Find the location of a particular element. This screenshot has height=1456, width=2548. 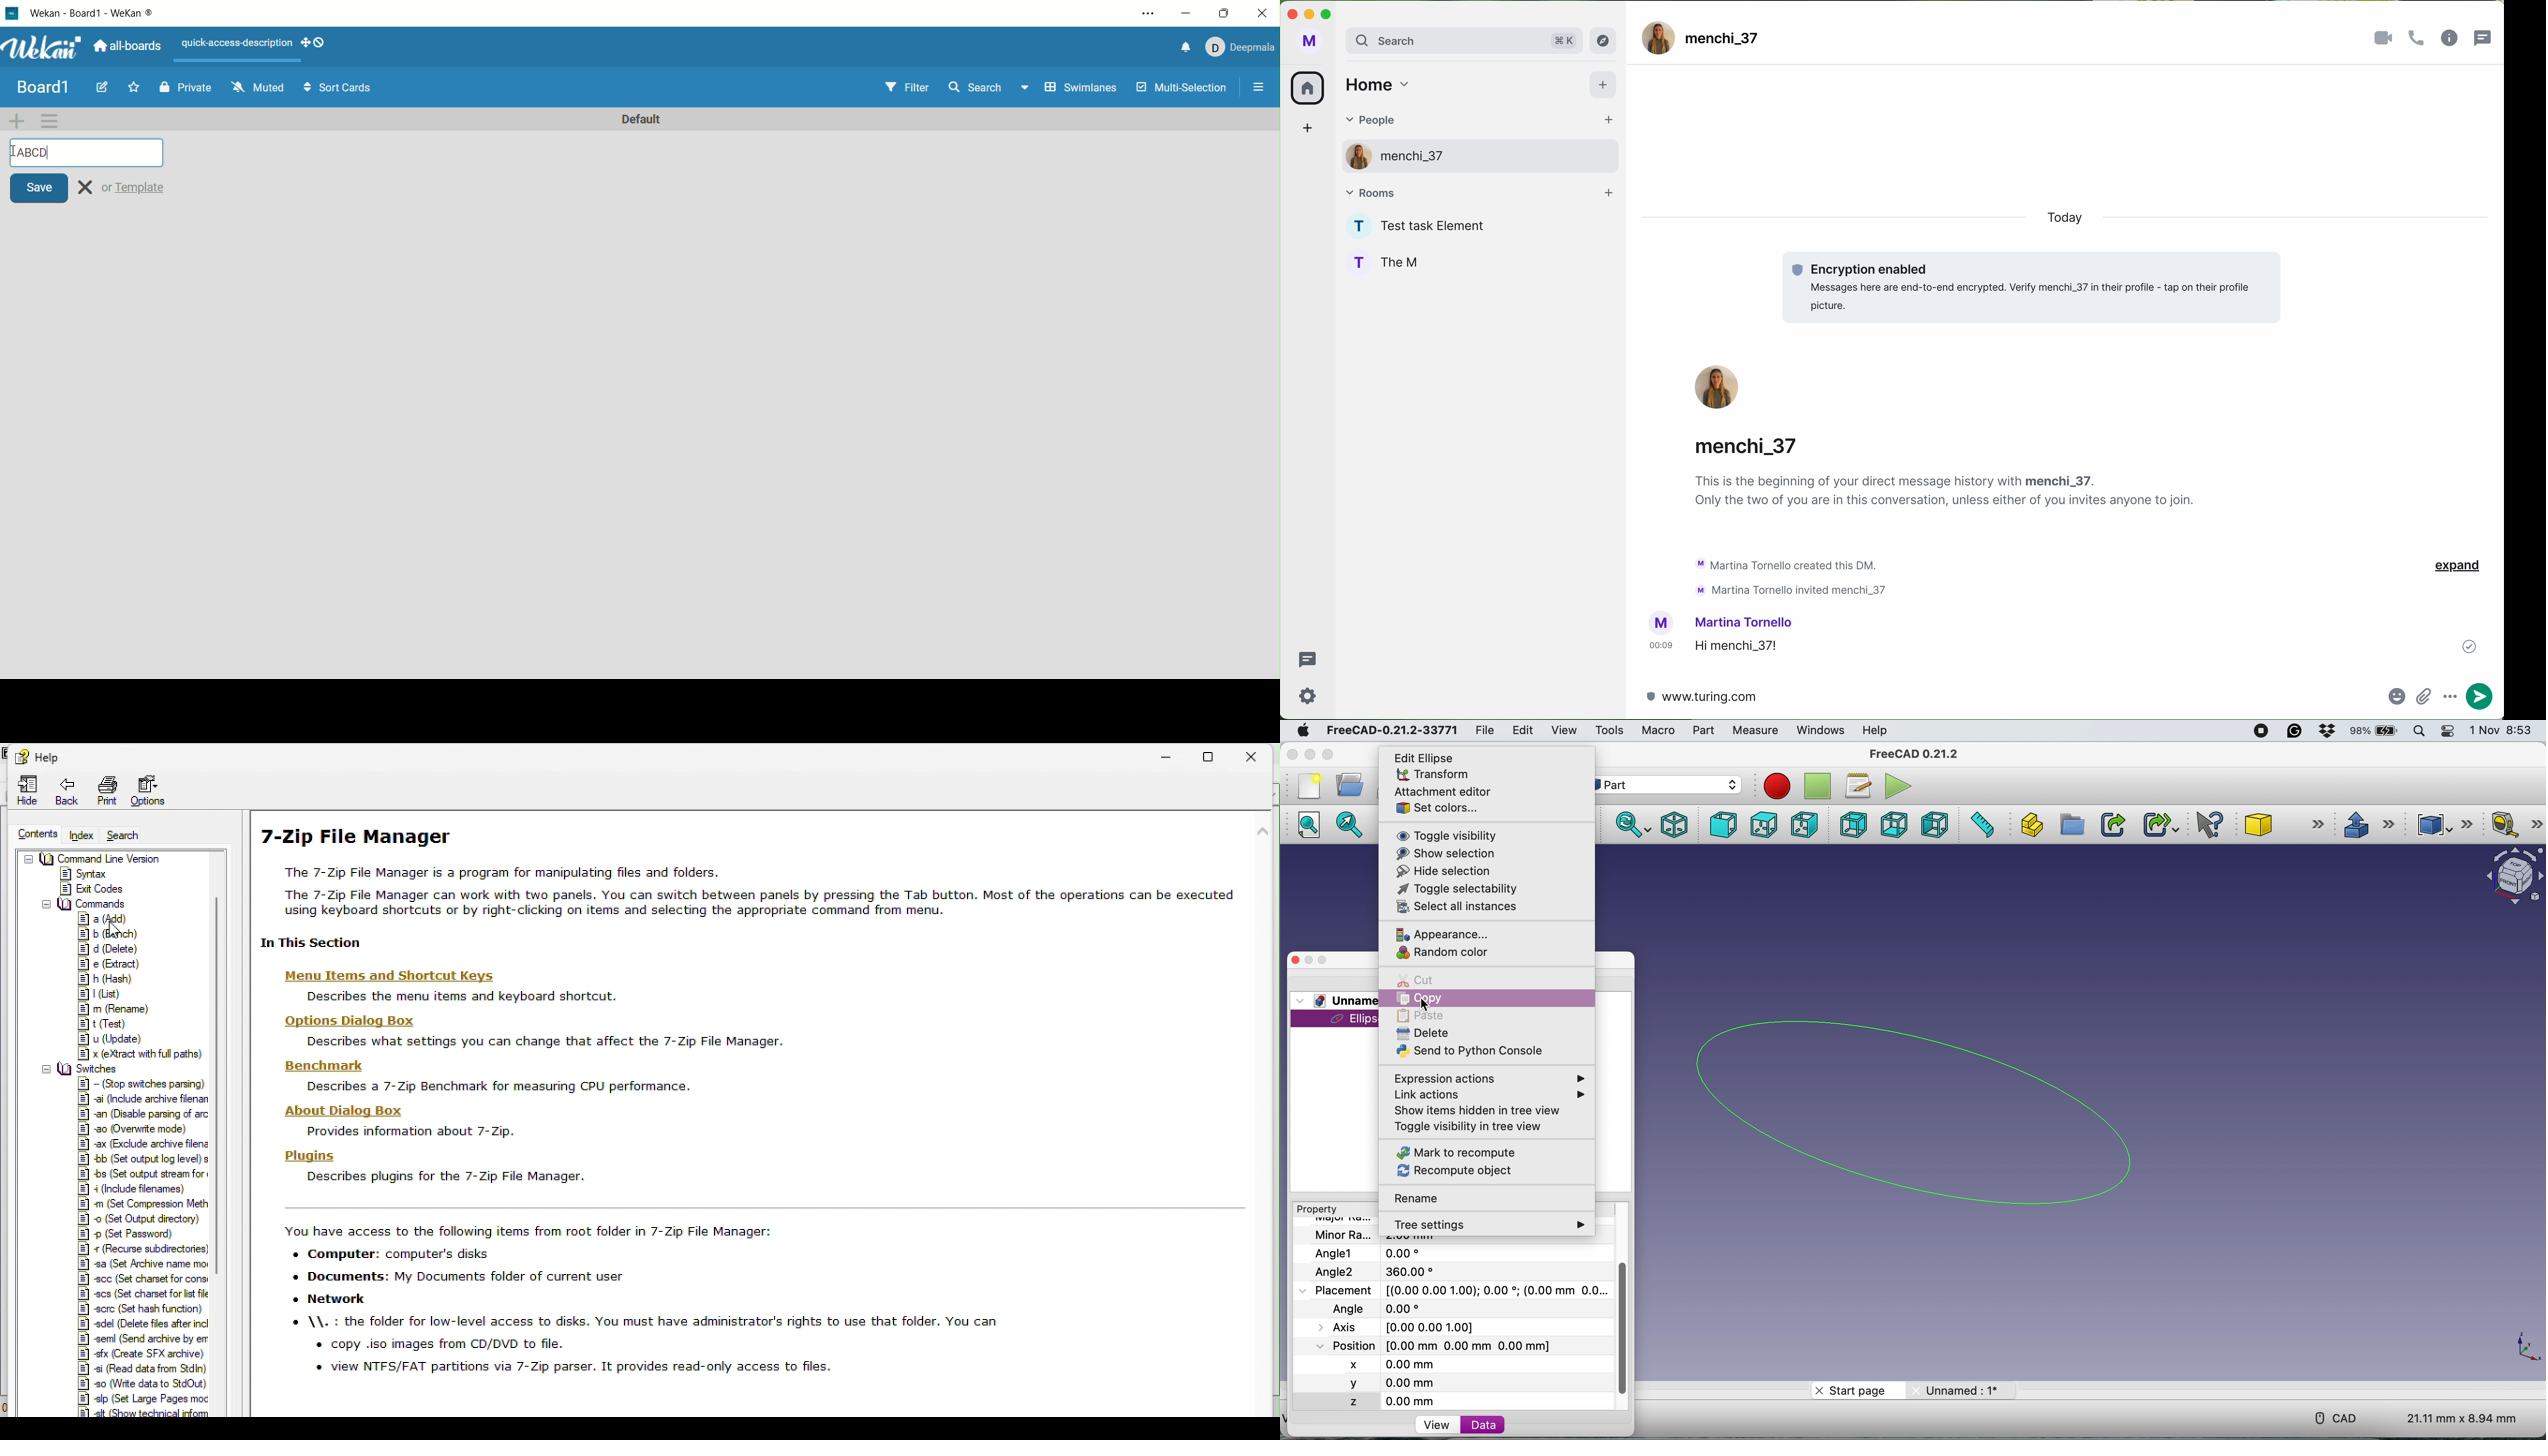

stop recording macros is located at coordinates (1820, 785).